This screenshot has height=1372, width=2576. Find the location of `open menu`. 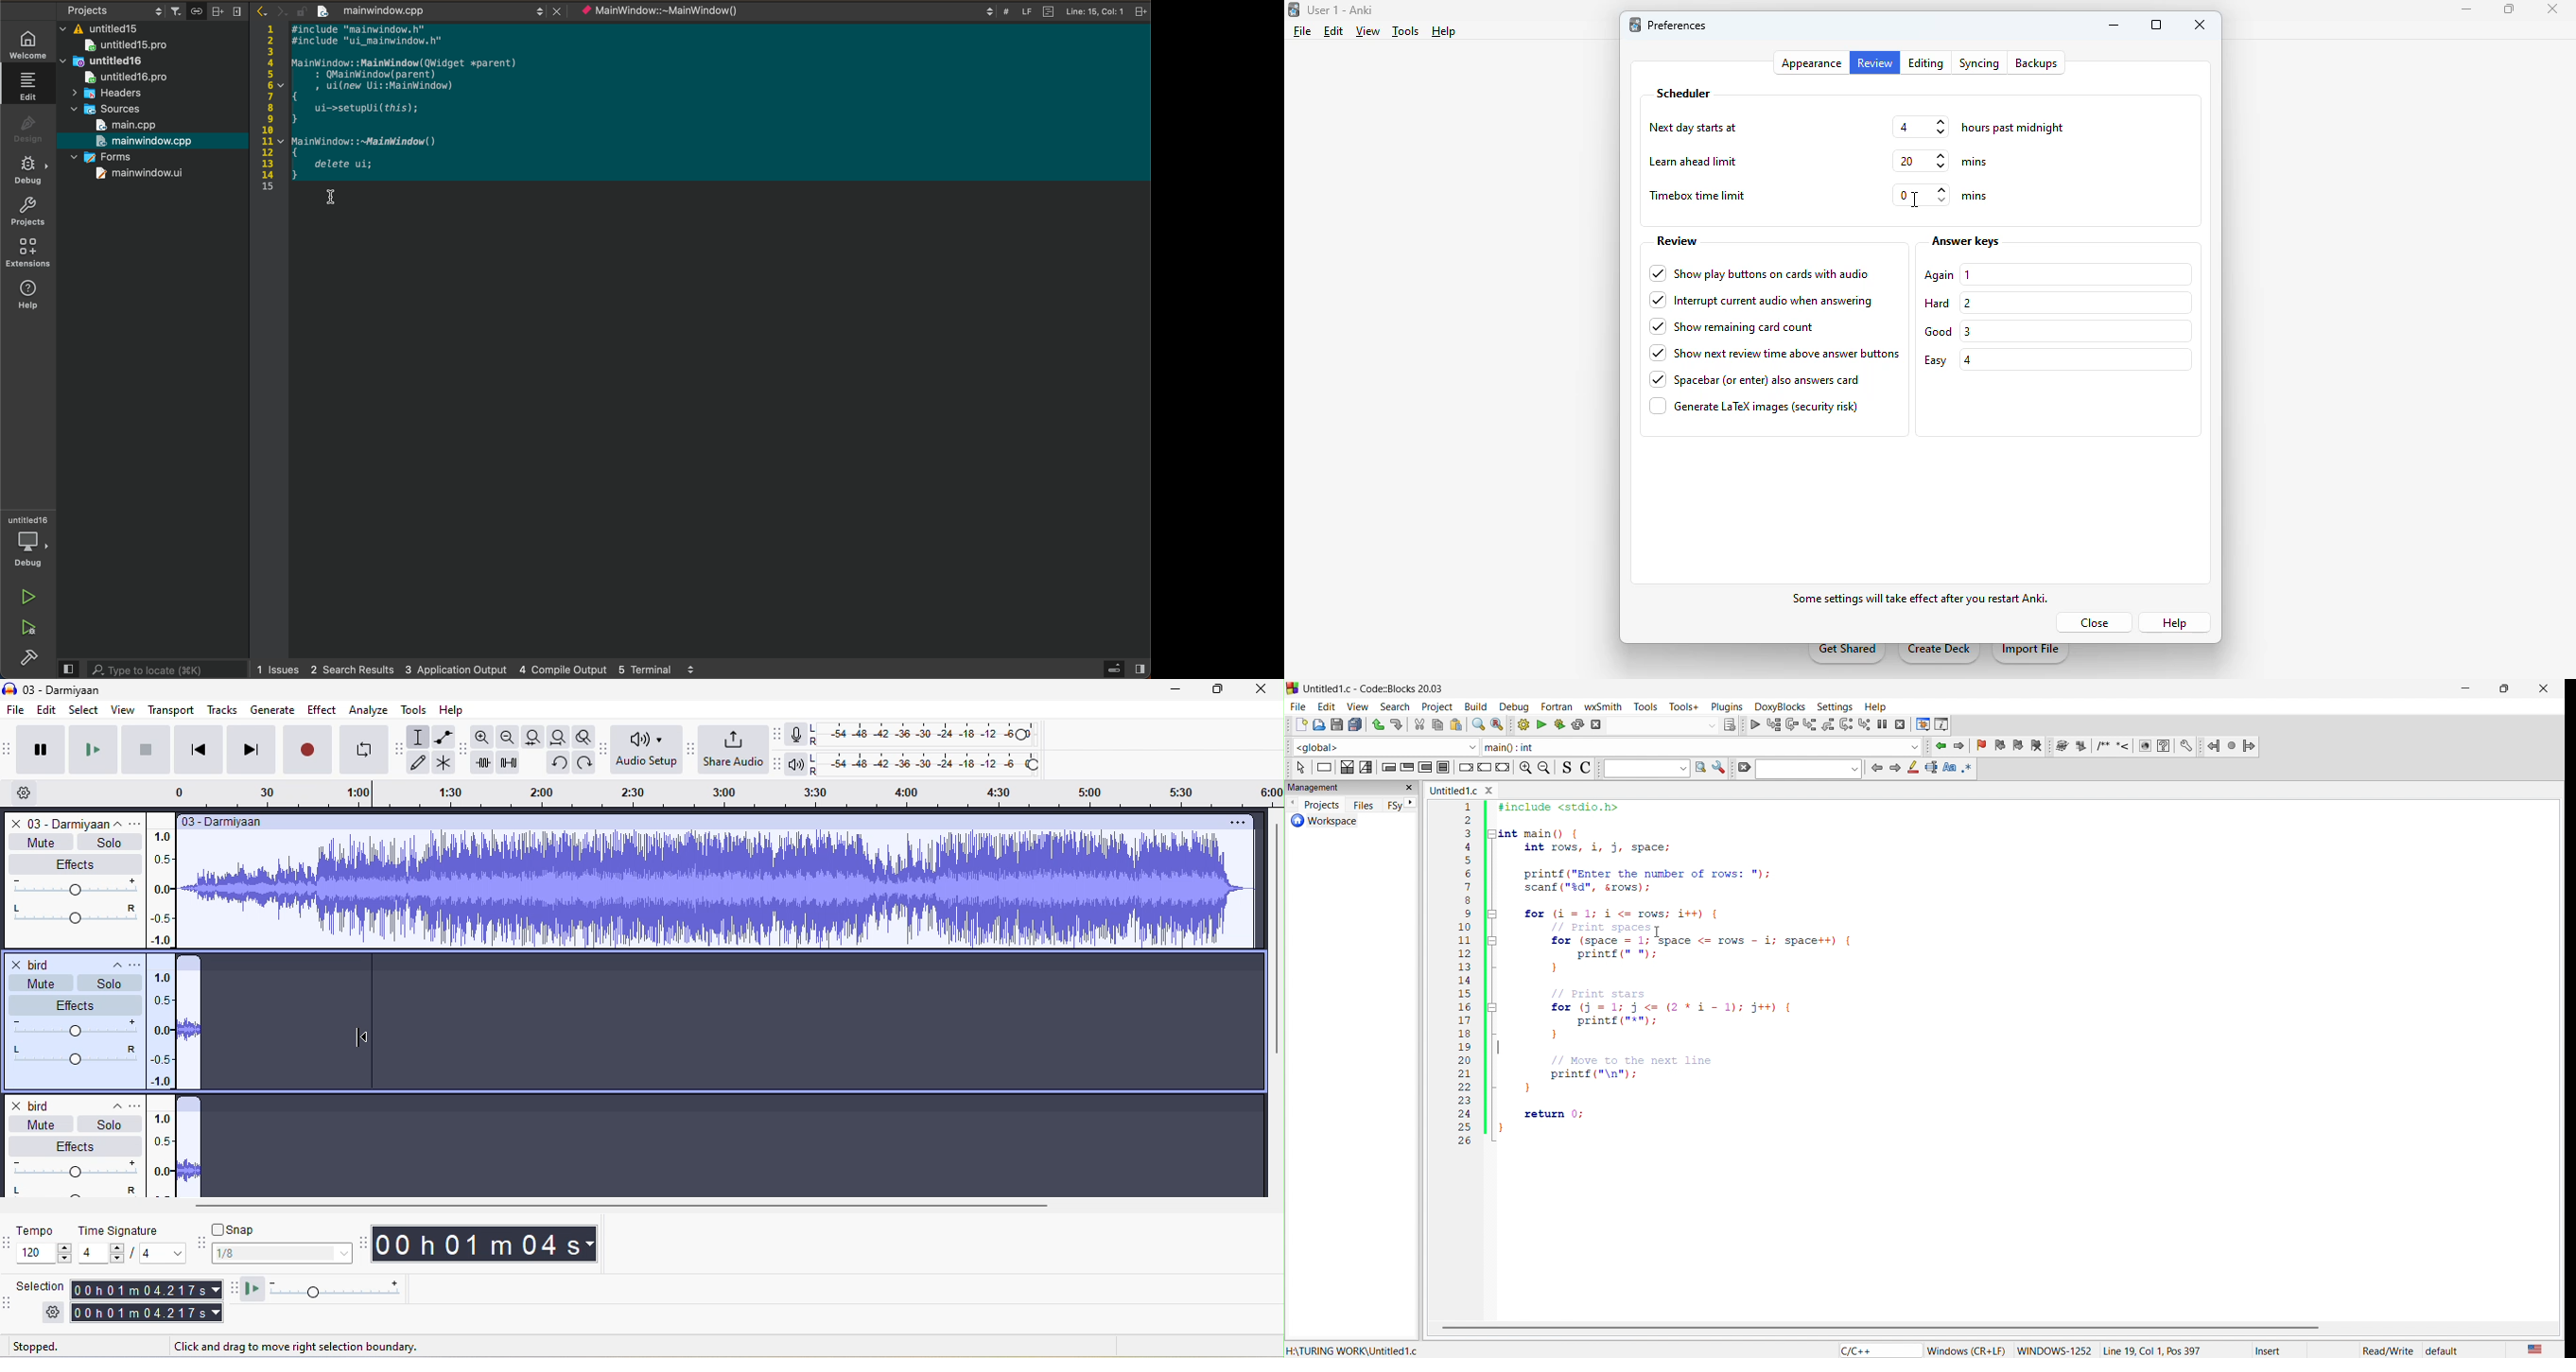

open menu is located at coordinates (136, 1104).